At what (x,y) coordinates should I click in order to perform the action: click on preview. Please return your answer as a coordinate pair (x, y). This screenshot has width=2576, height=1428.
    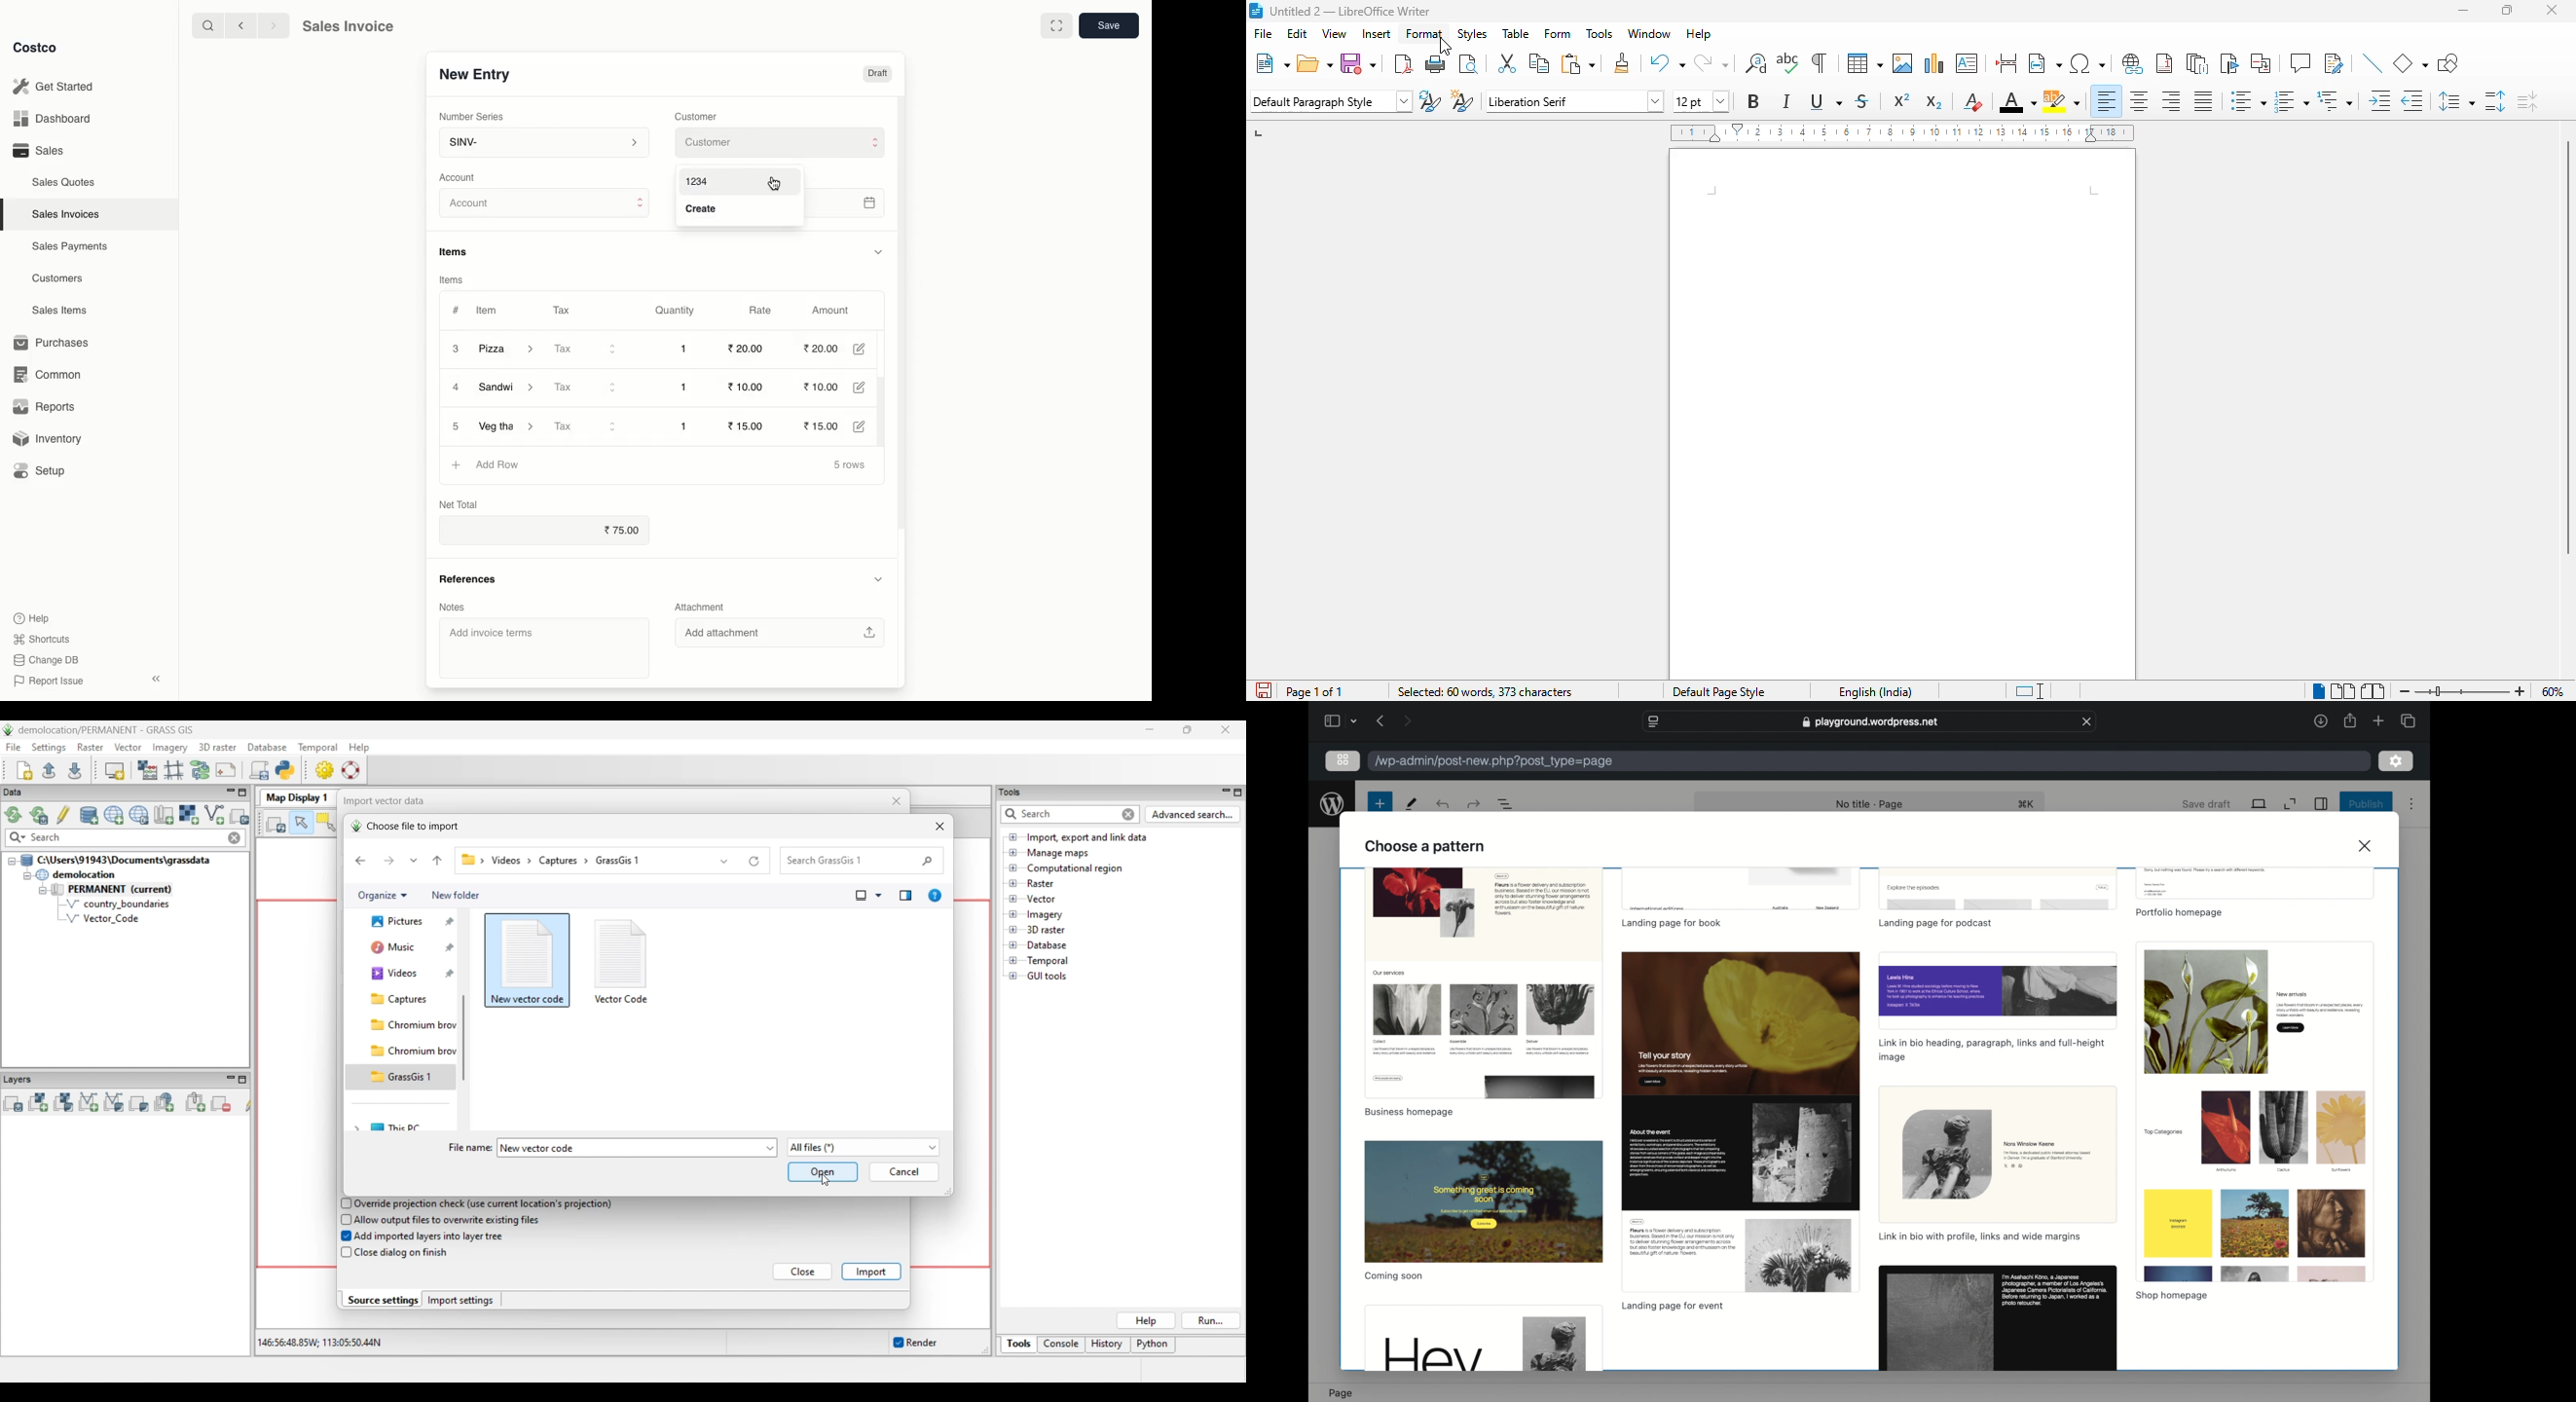
    Looking at the image, I should click on (1996, 1154).